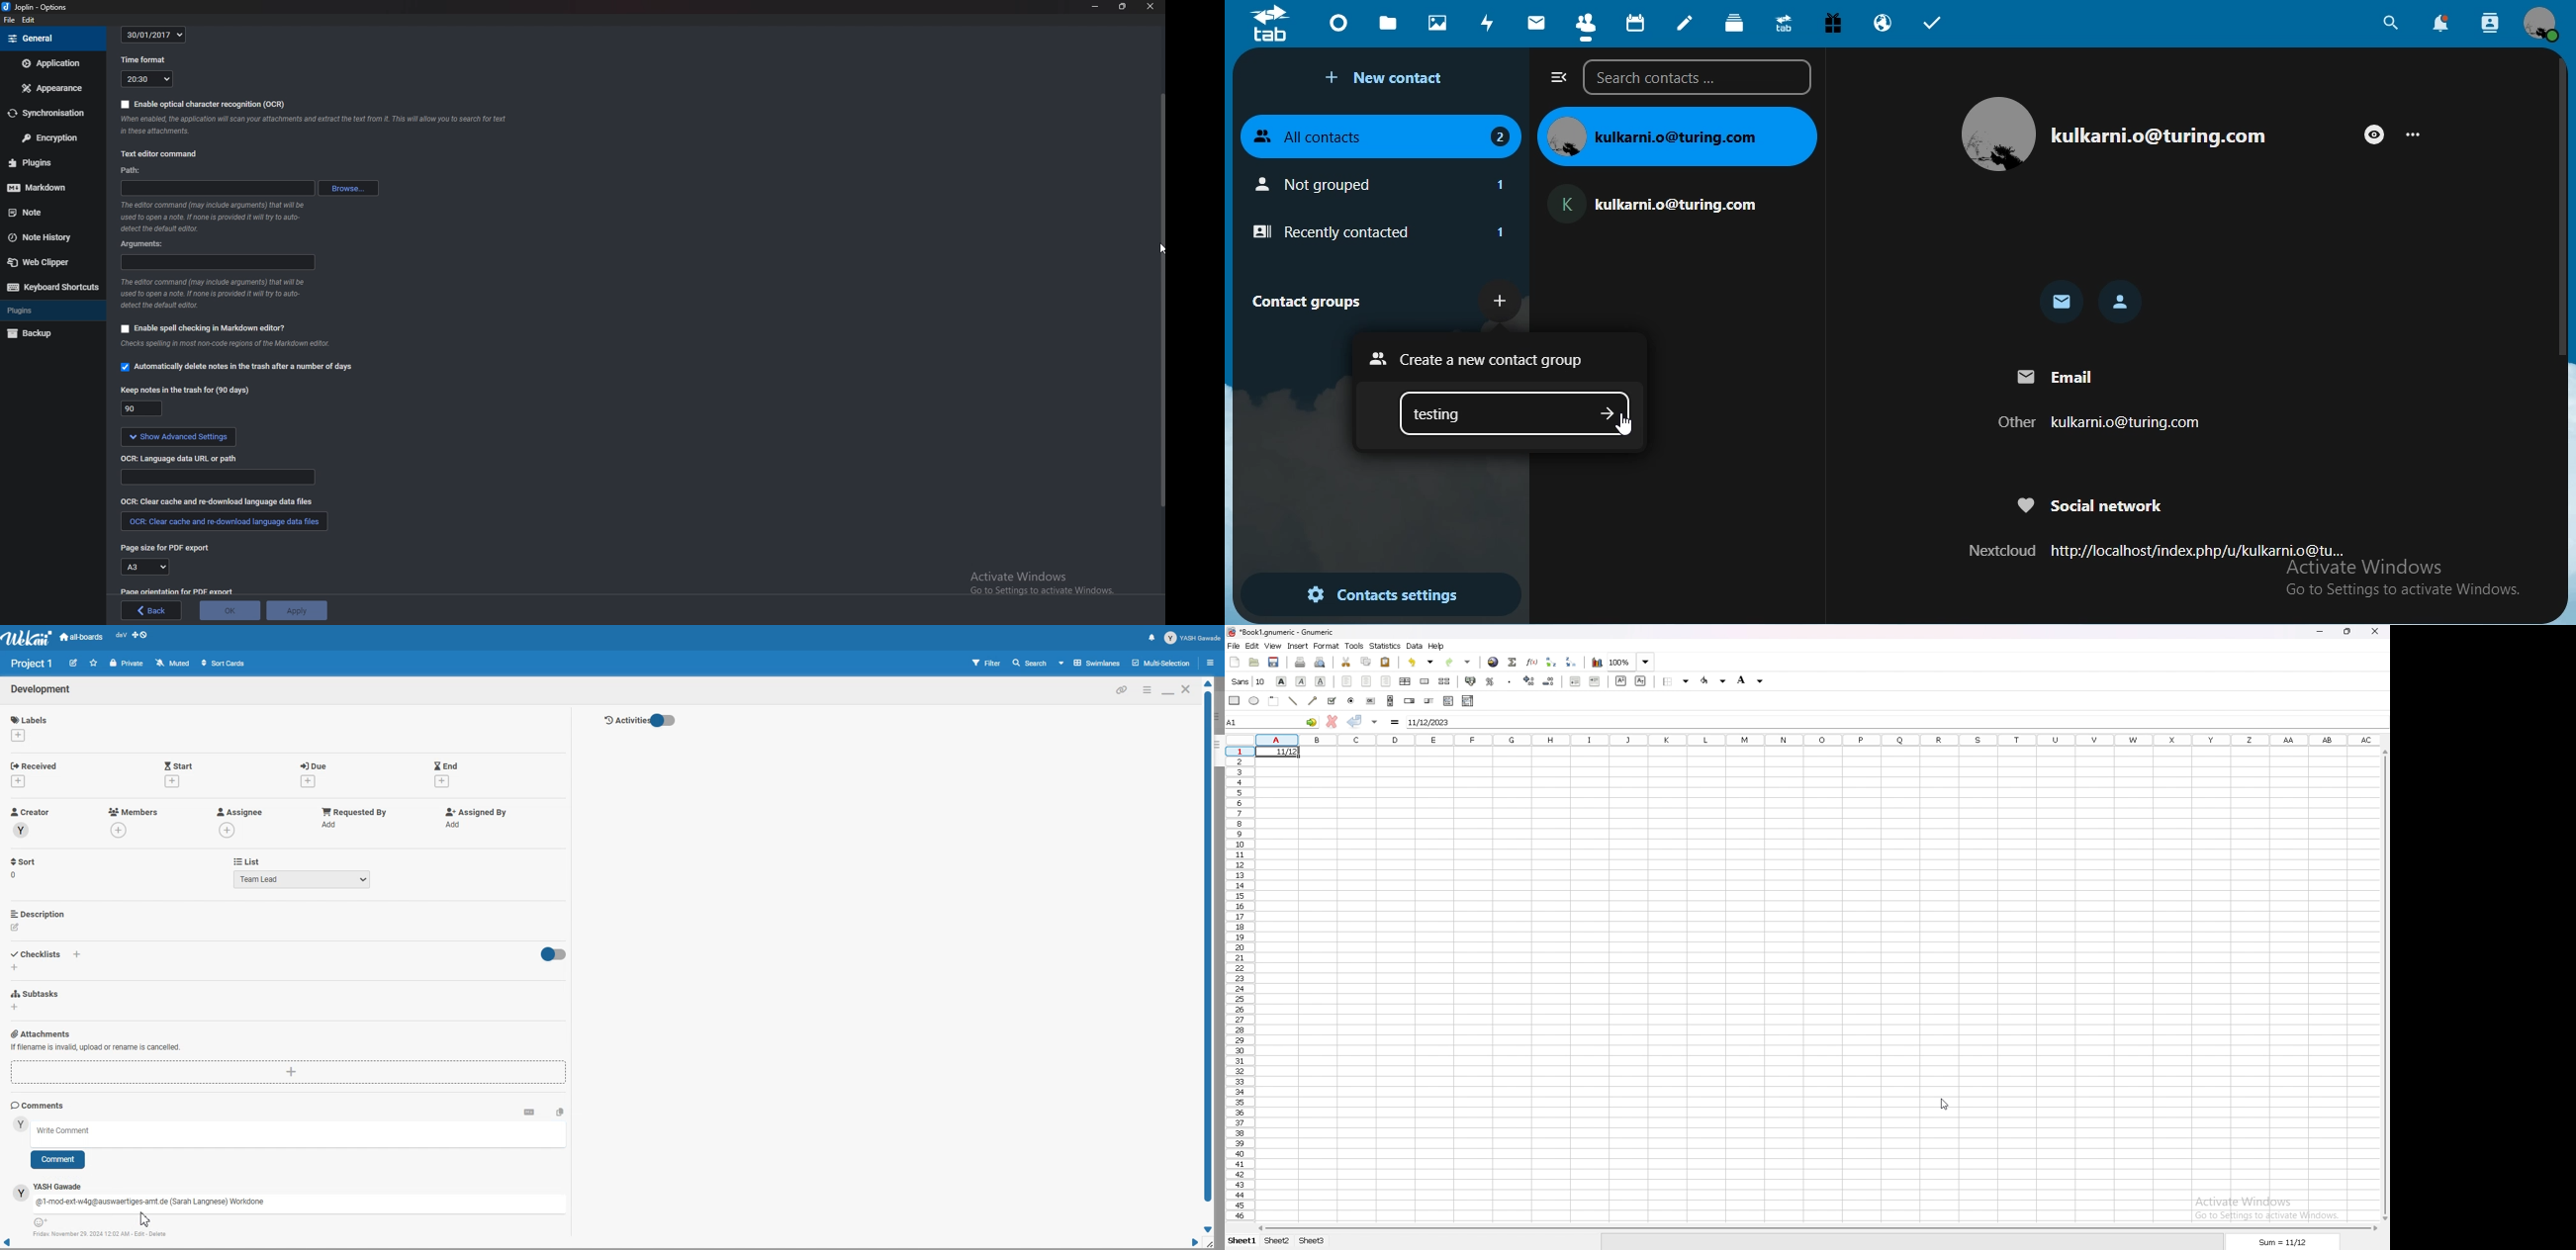  I want to click on Add Description, so click(39, 913).